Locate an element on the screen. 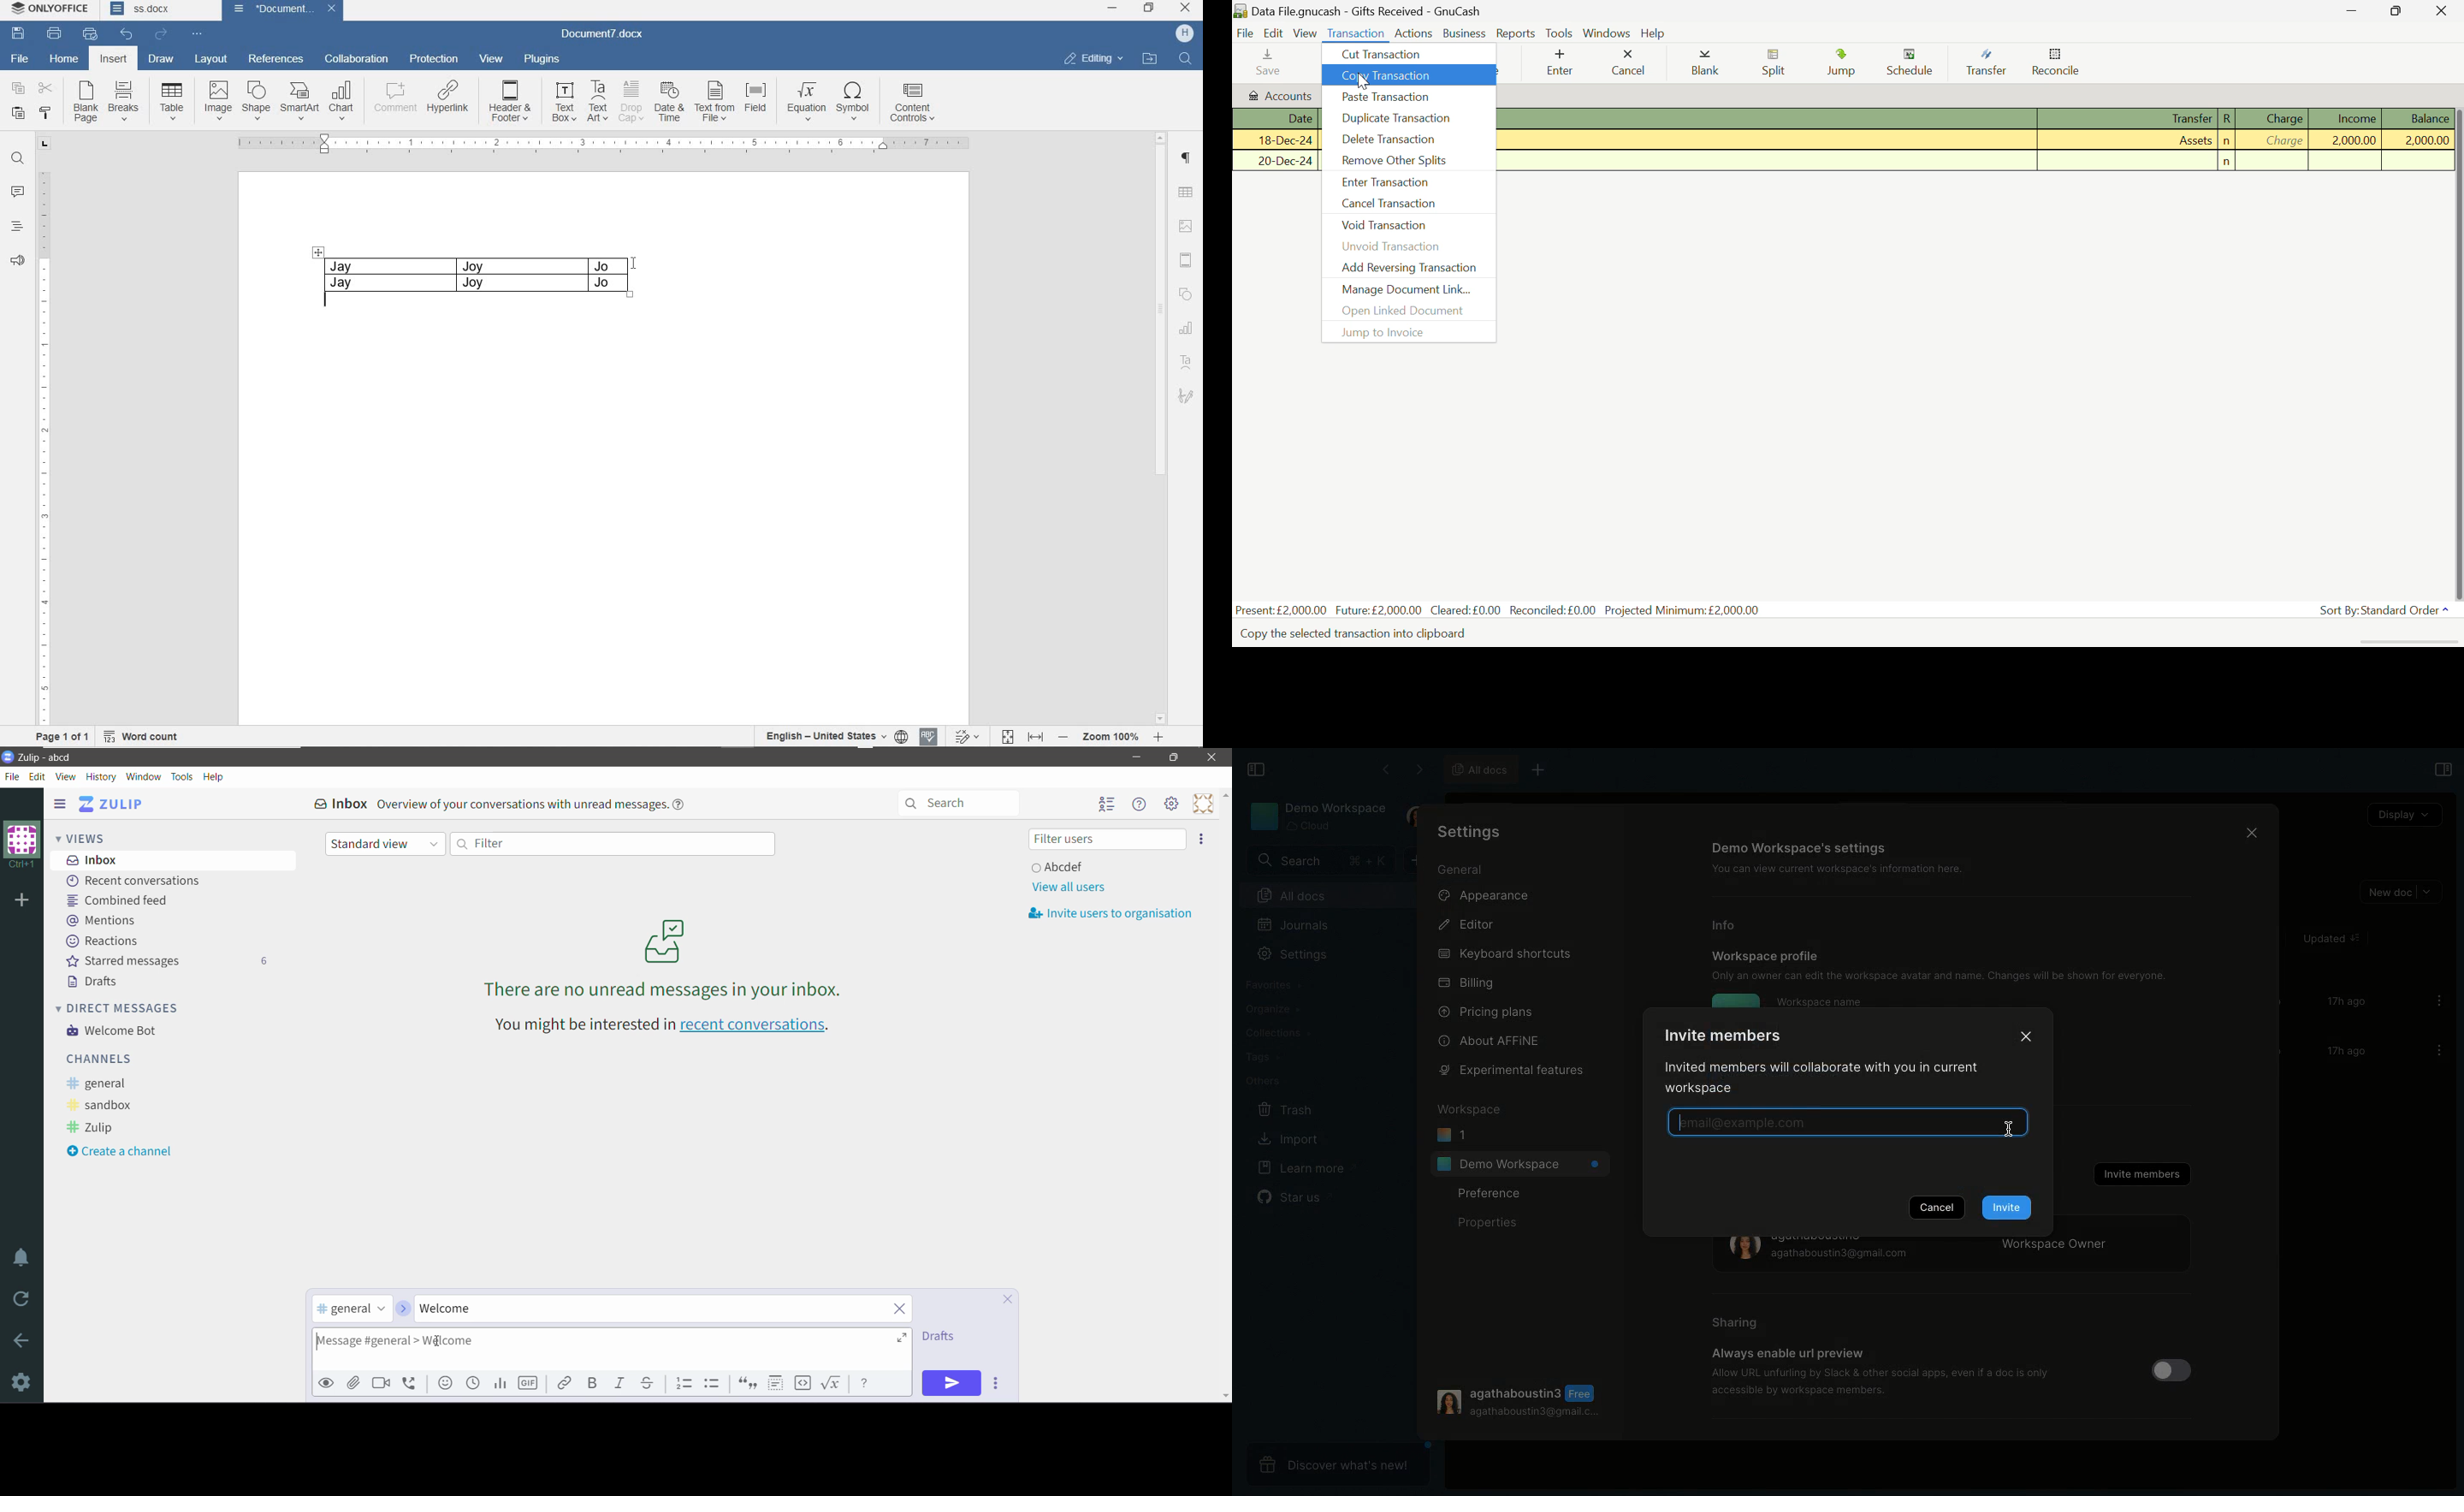 This screenshot has height=1512, width=2464. RULER is located at coordinates (44, 449).